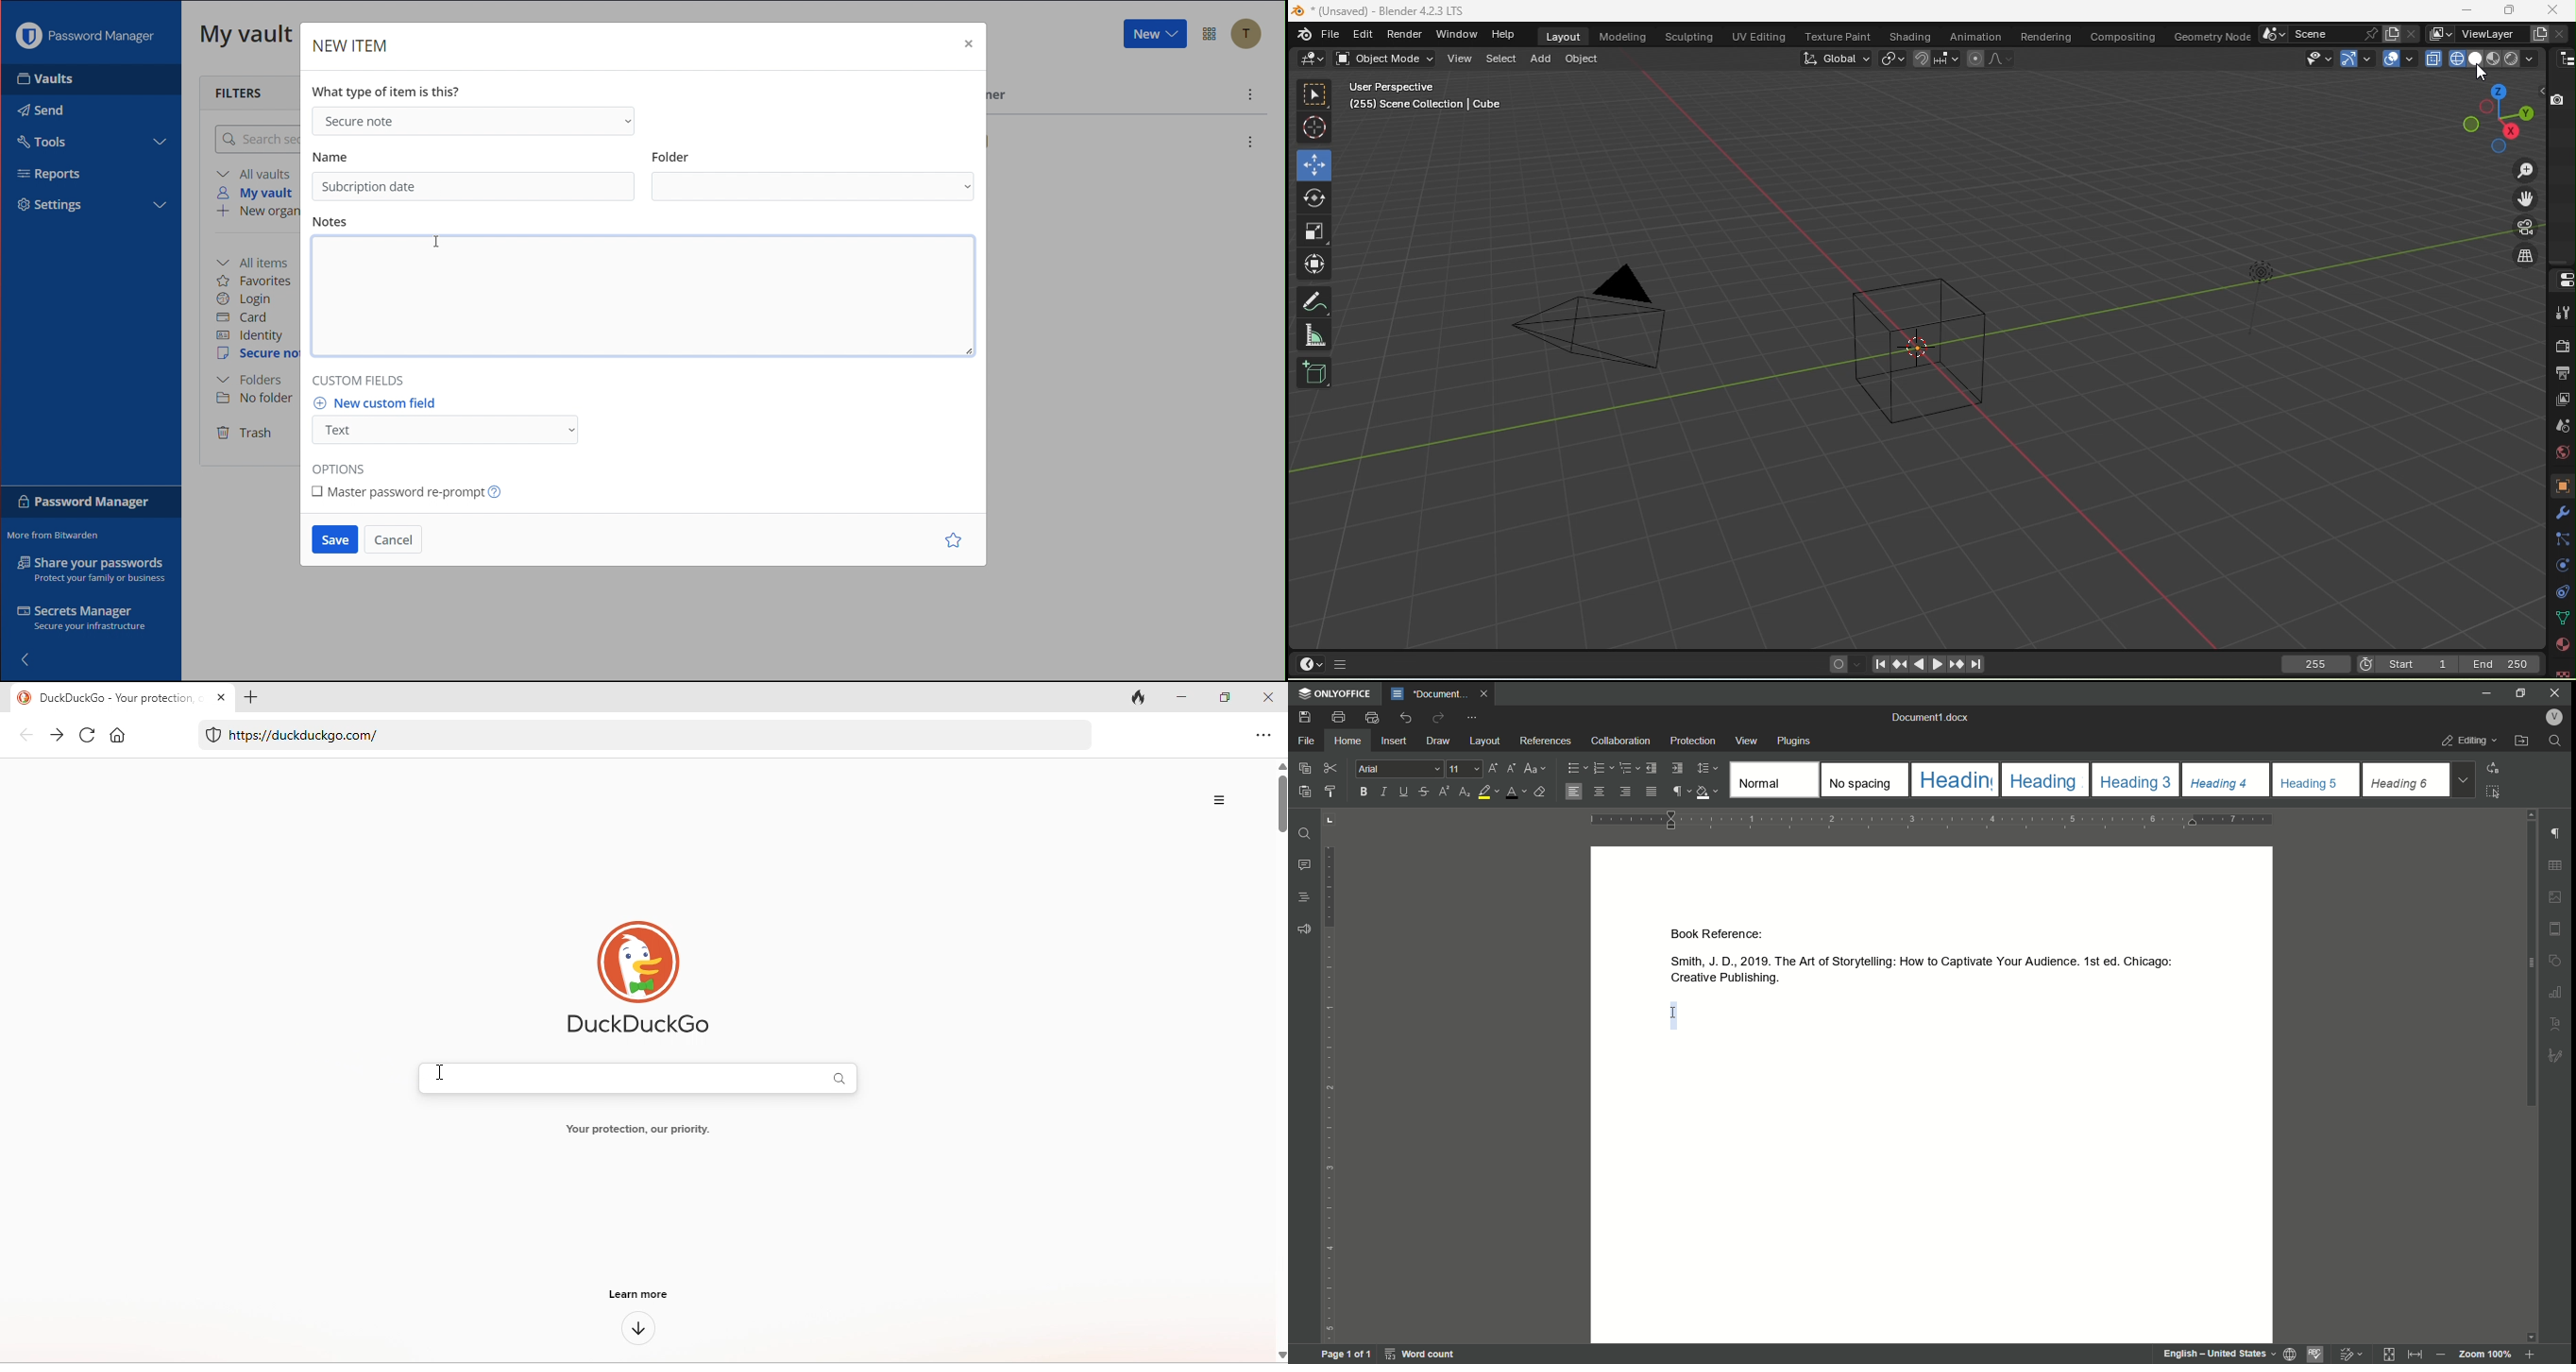 This screenshot has height=1372, width=2576. I want to click on New scene, so click(2390, 33).